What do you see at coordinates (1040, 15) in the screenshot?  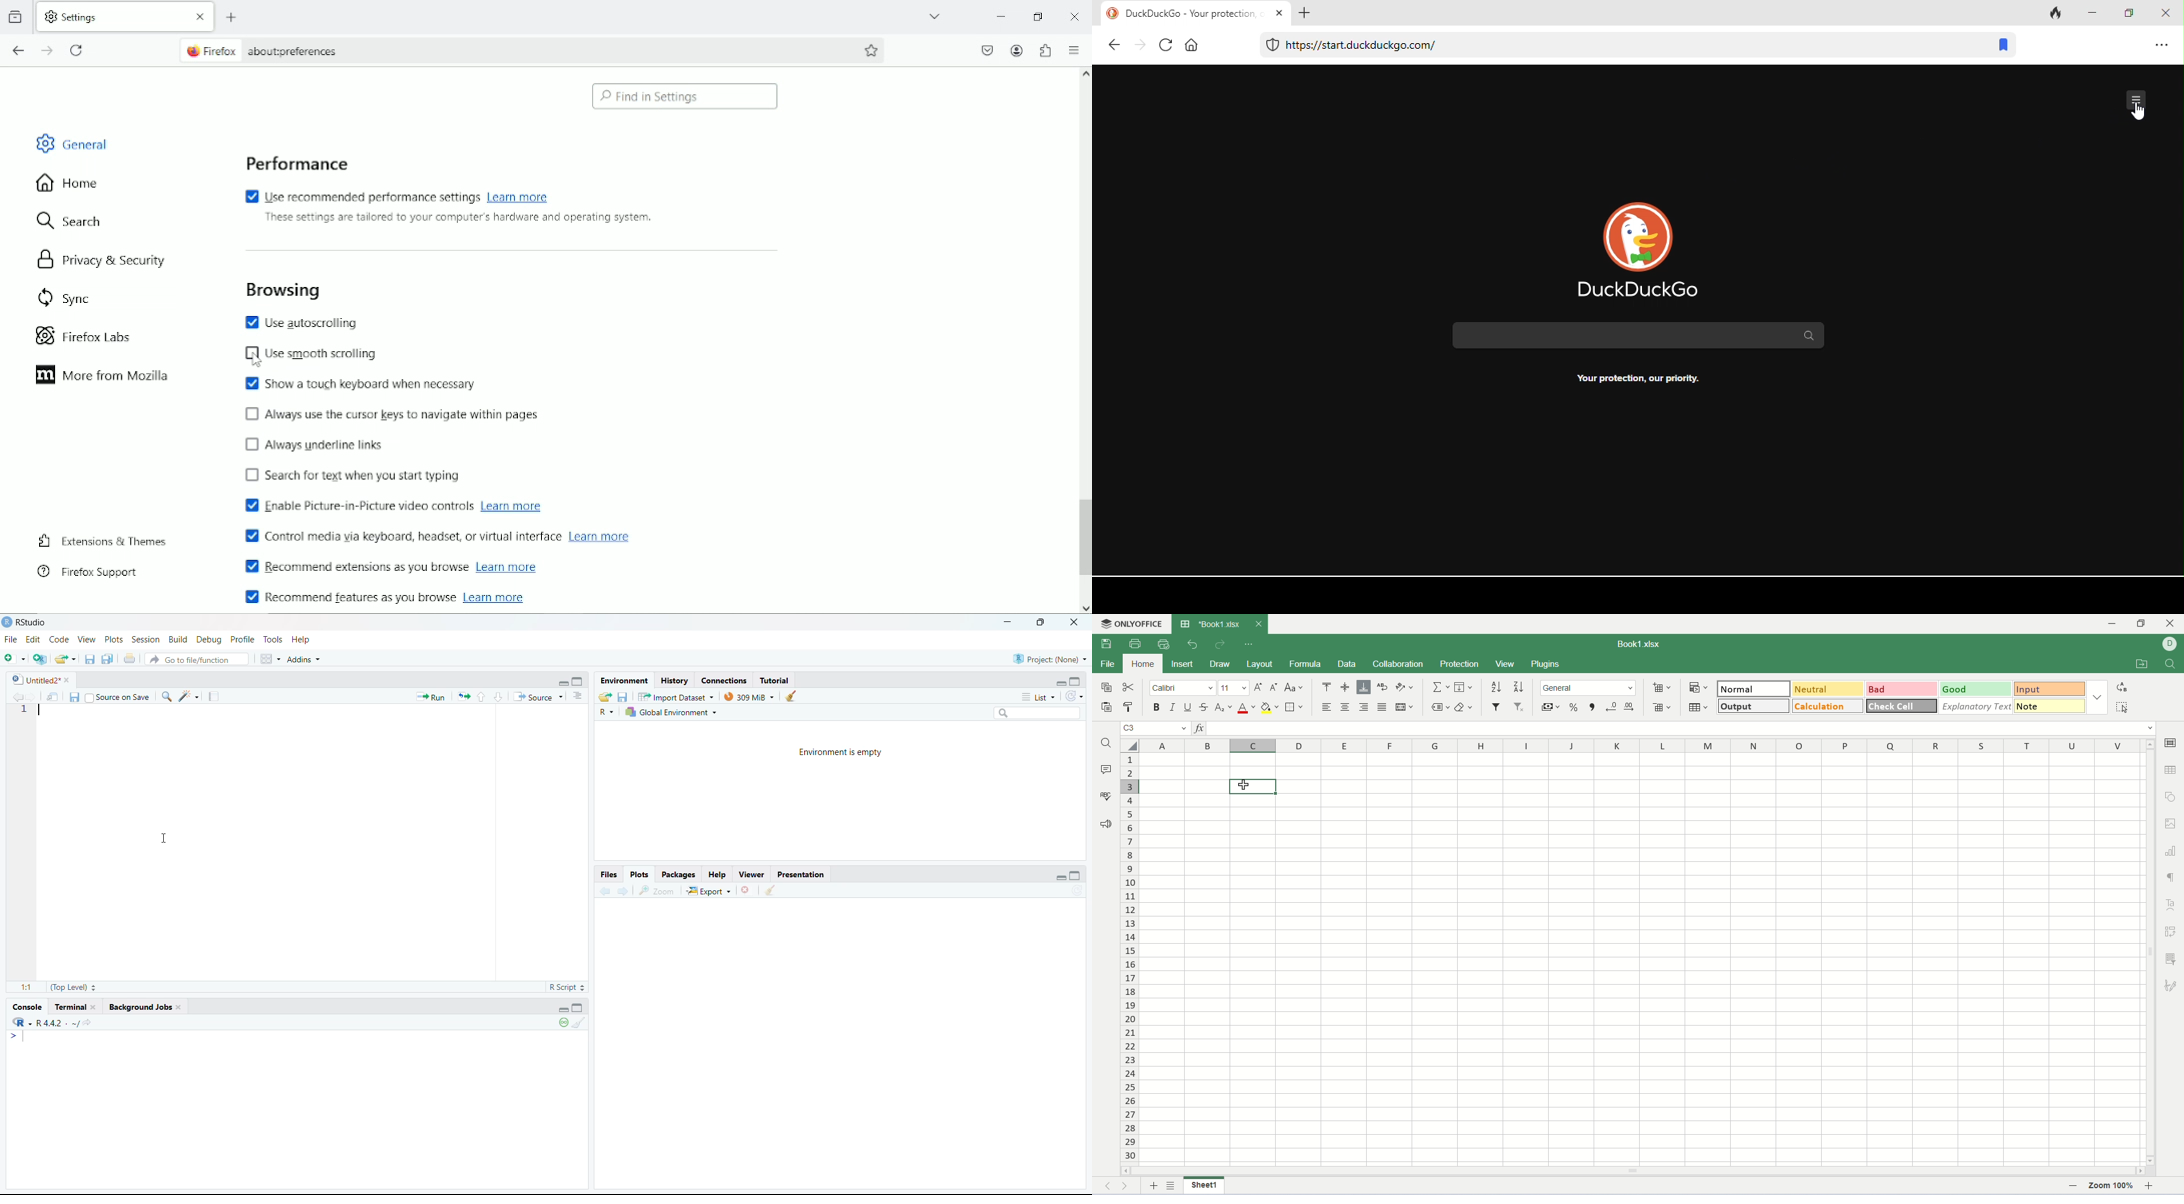 I see `restore down` at bounding box center [1040, 15].